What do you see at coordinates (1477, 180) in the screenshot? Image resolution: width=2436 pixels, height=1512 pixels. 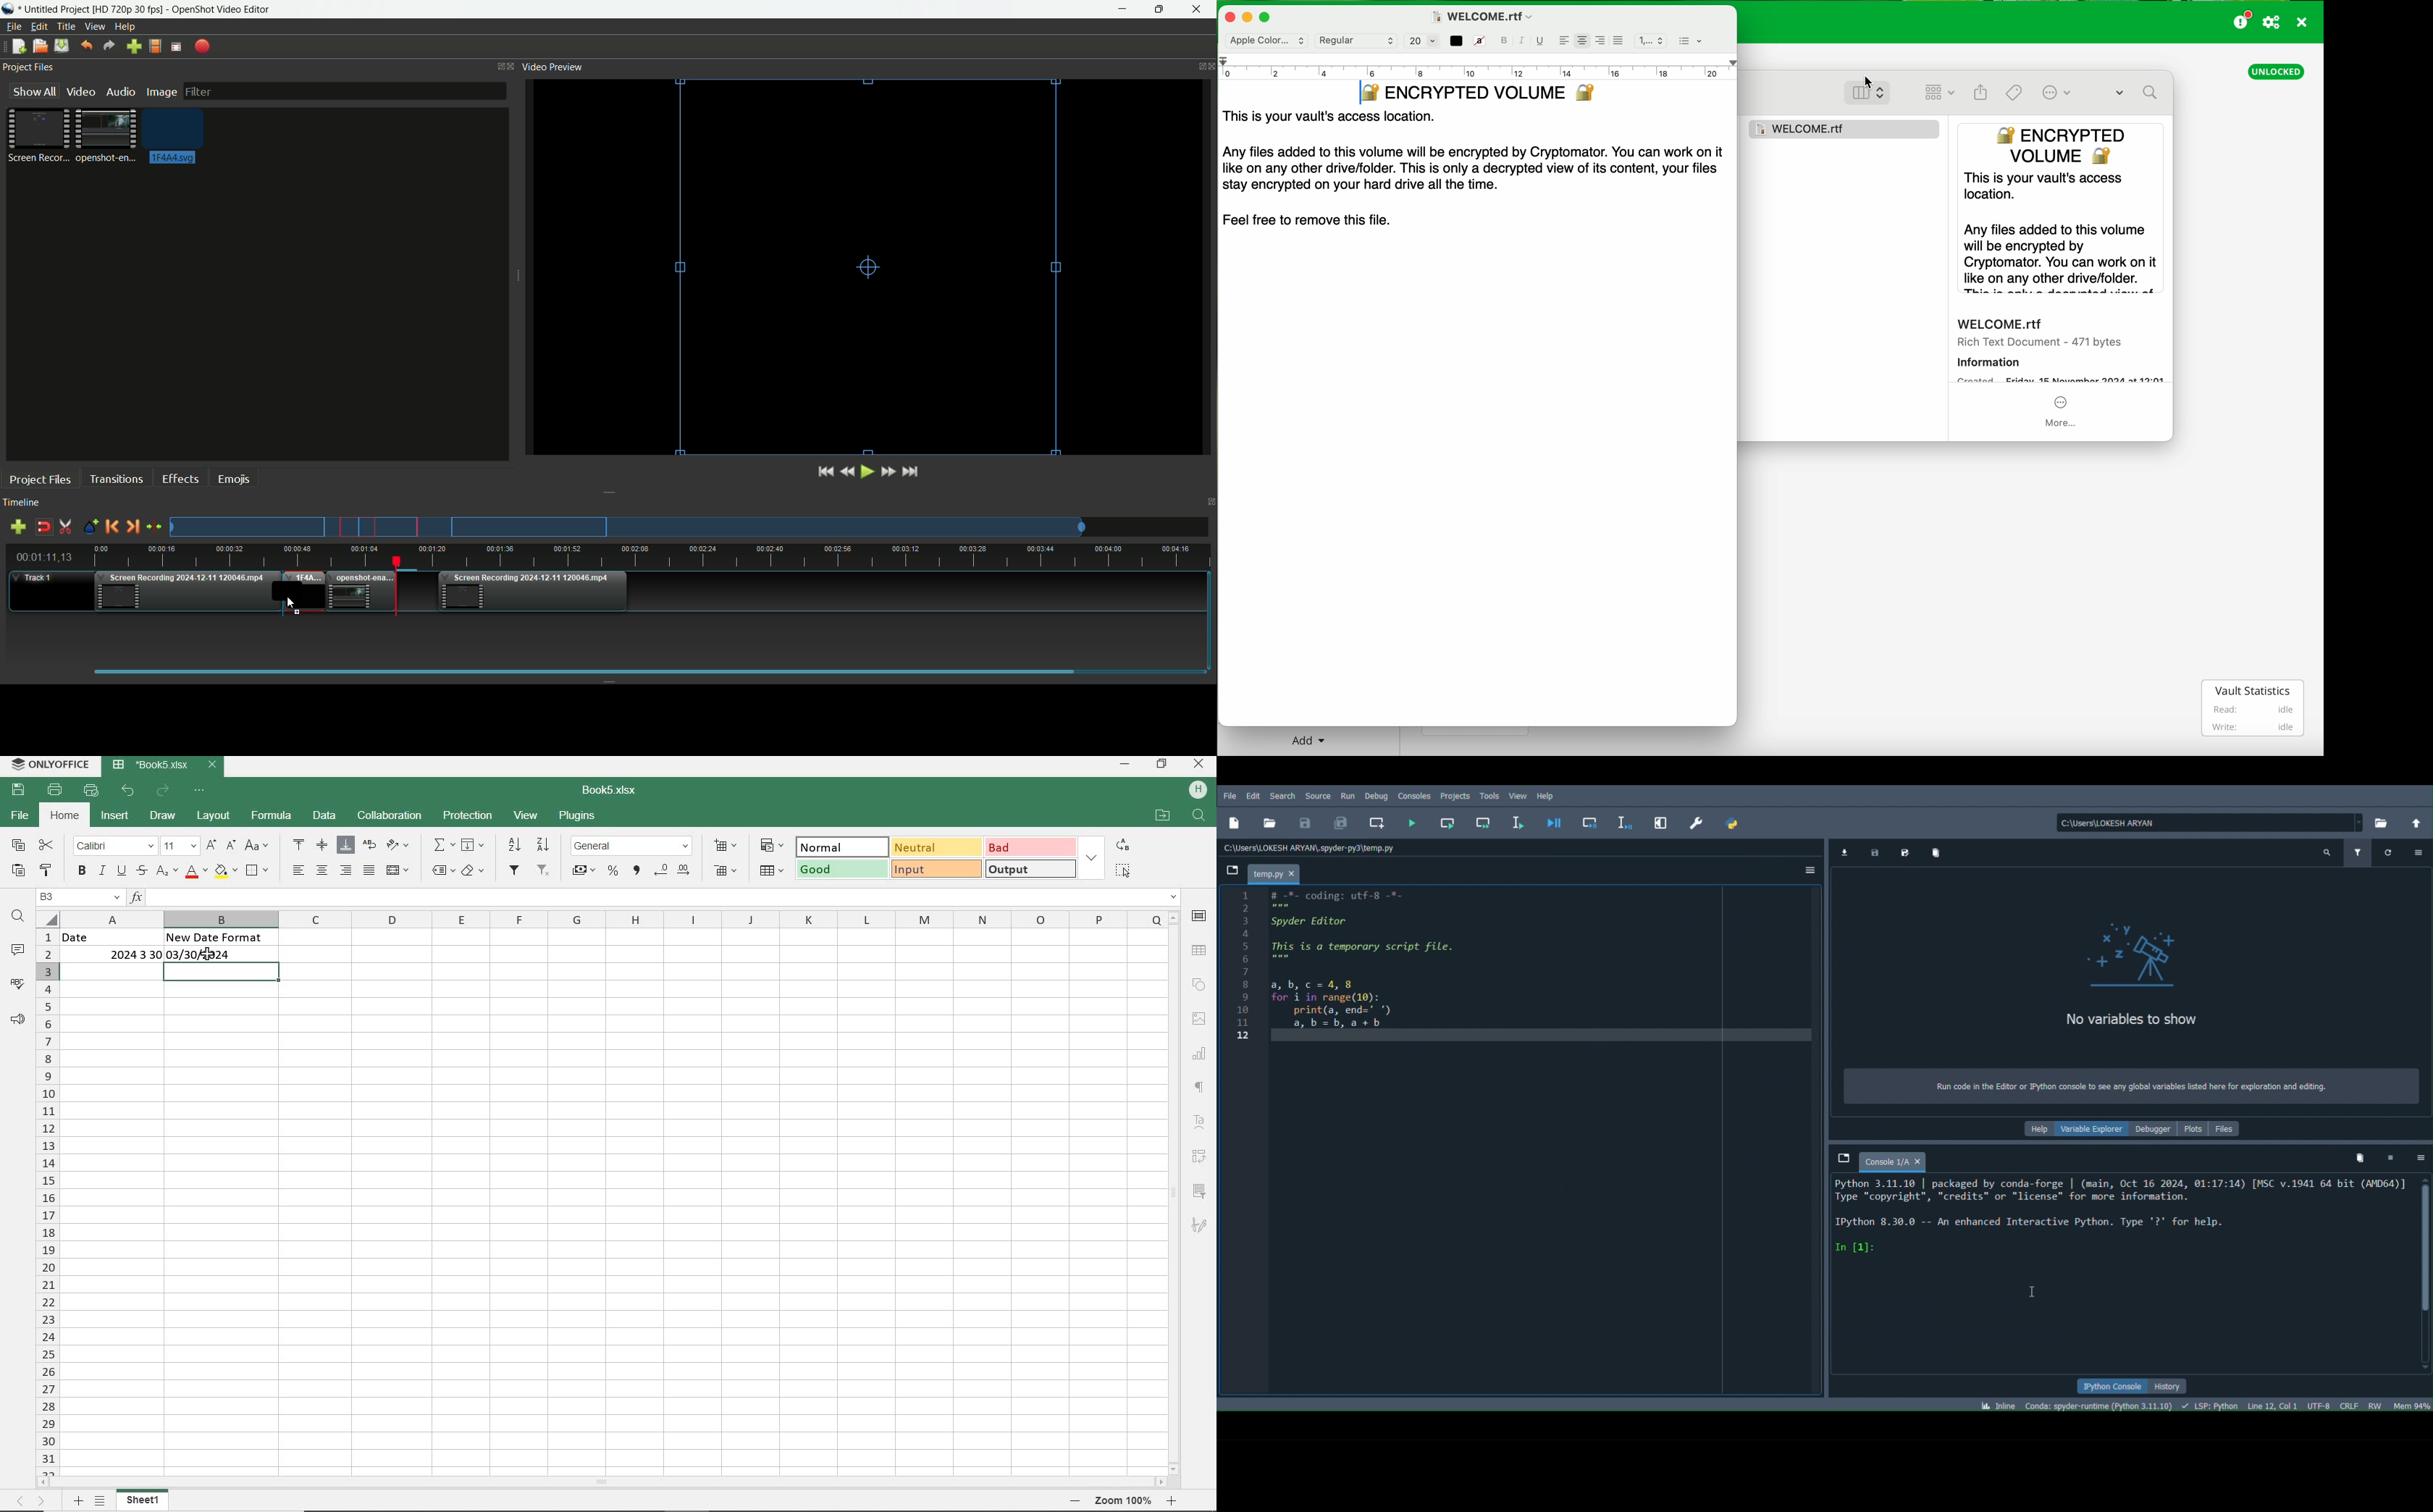 I see `la ENCRYPTED VOLUME &
This is your vault's access location.
Any files added to this volume will be encrypted by Cryptomator. You can work on it
like on any other drive/folder. This is only a decrypted view of its content, your files
stay encrypted on your hard drive all the time.
Feel free to remove this file.` at bounding box center [1477, 180].